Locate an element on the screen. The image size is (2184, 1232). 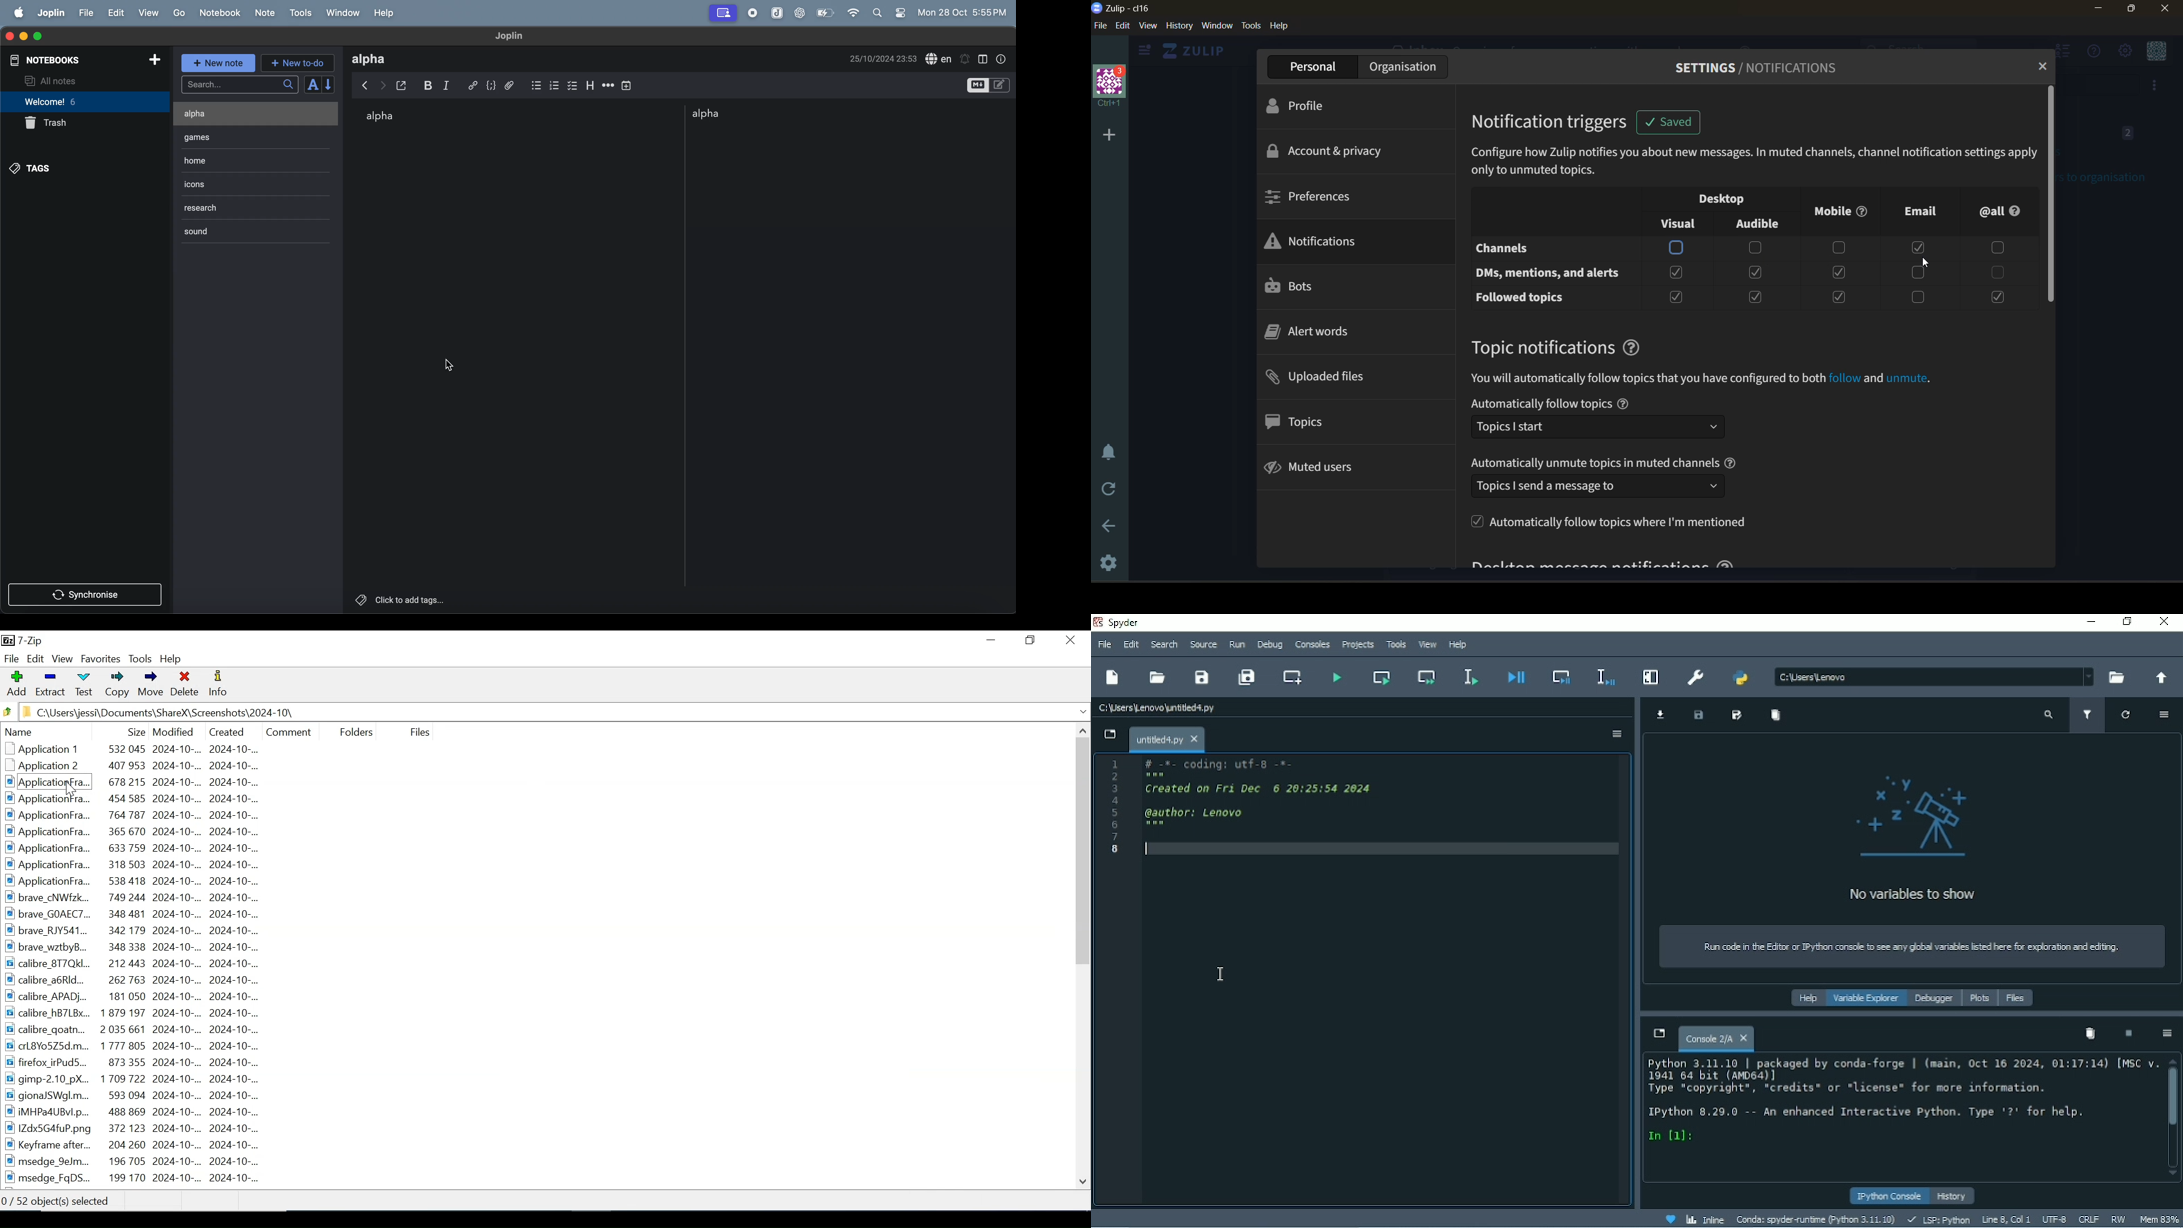
Run selection or current line is located at coordinates (1471, 676).